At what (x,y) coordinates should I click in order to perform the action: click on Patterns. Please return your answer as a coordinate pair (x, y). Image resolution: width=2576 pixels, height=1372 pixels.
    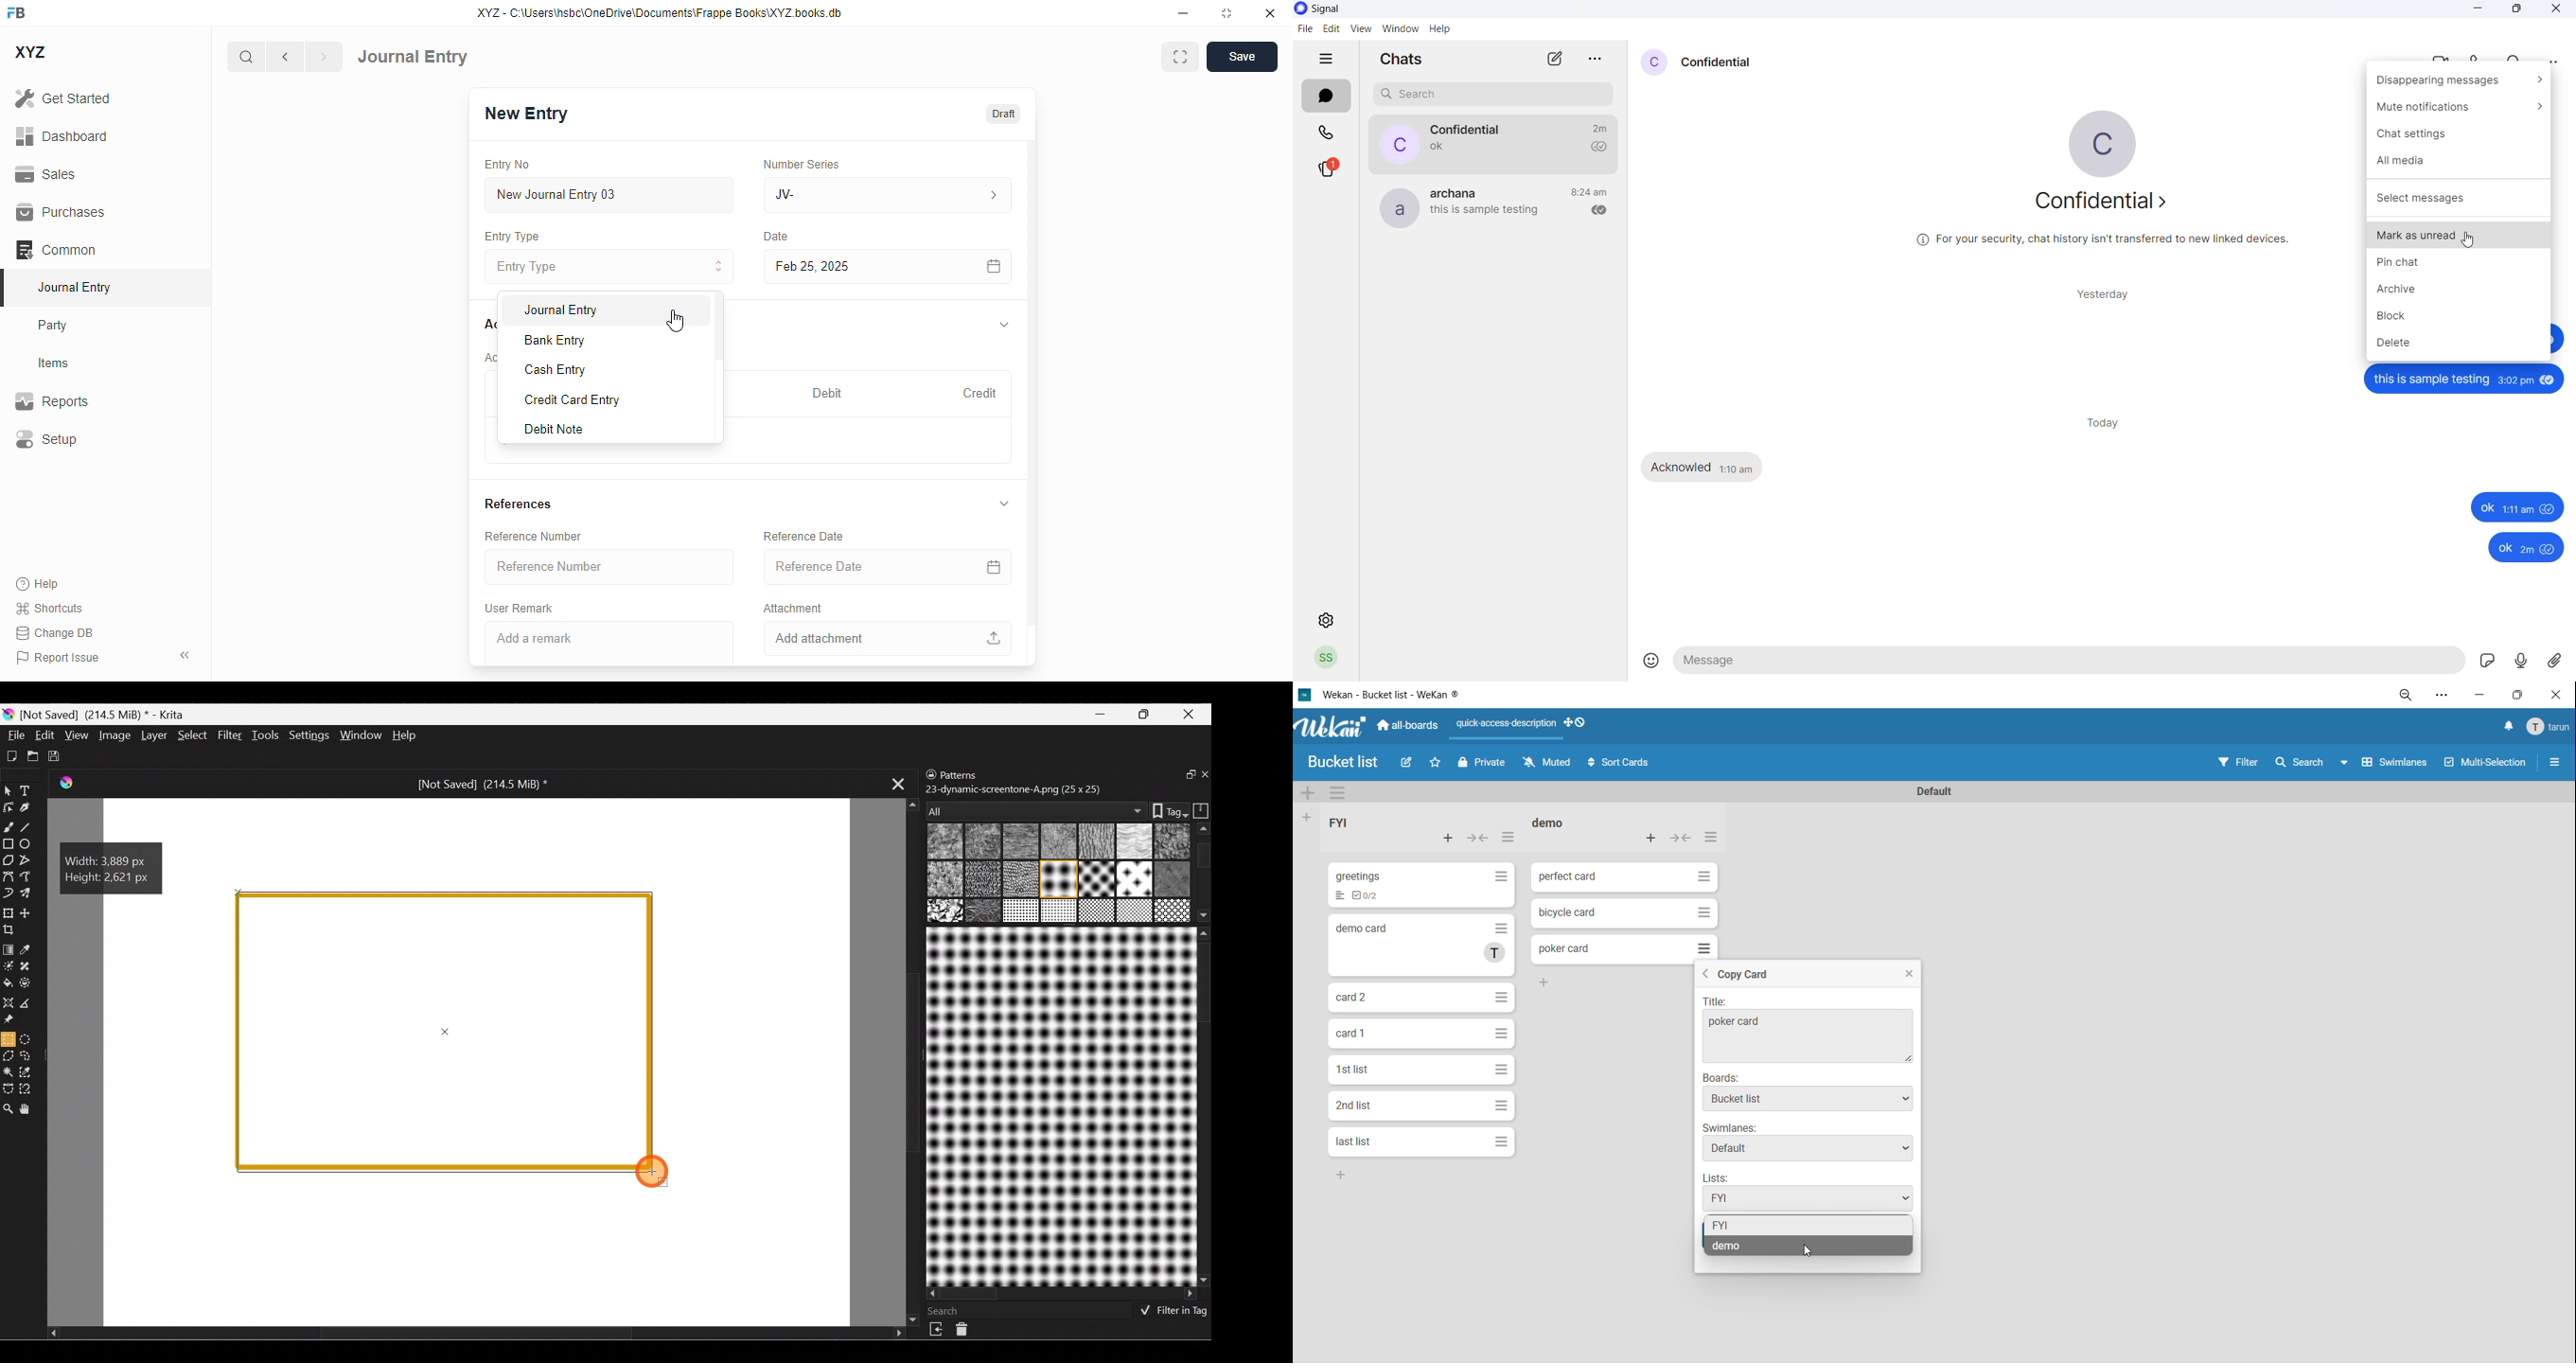
    Looking at the image, I should click on (968, 772).